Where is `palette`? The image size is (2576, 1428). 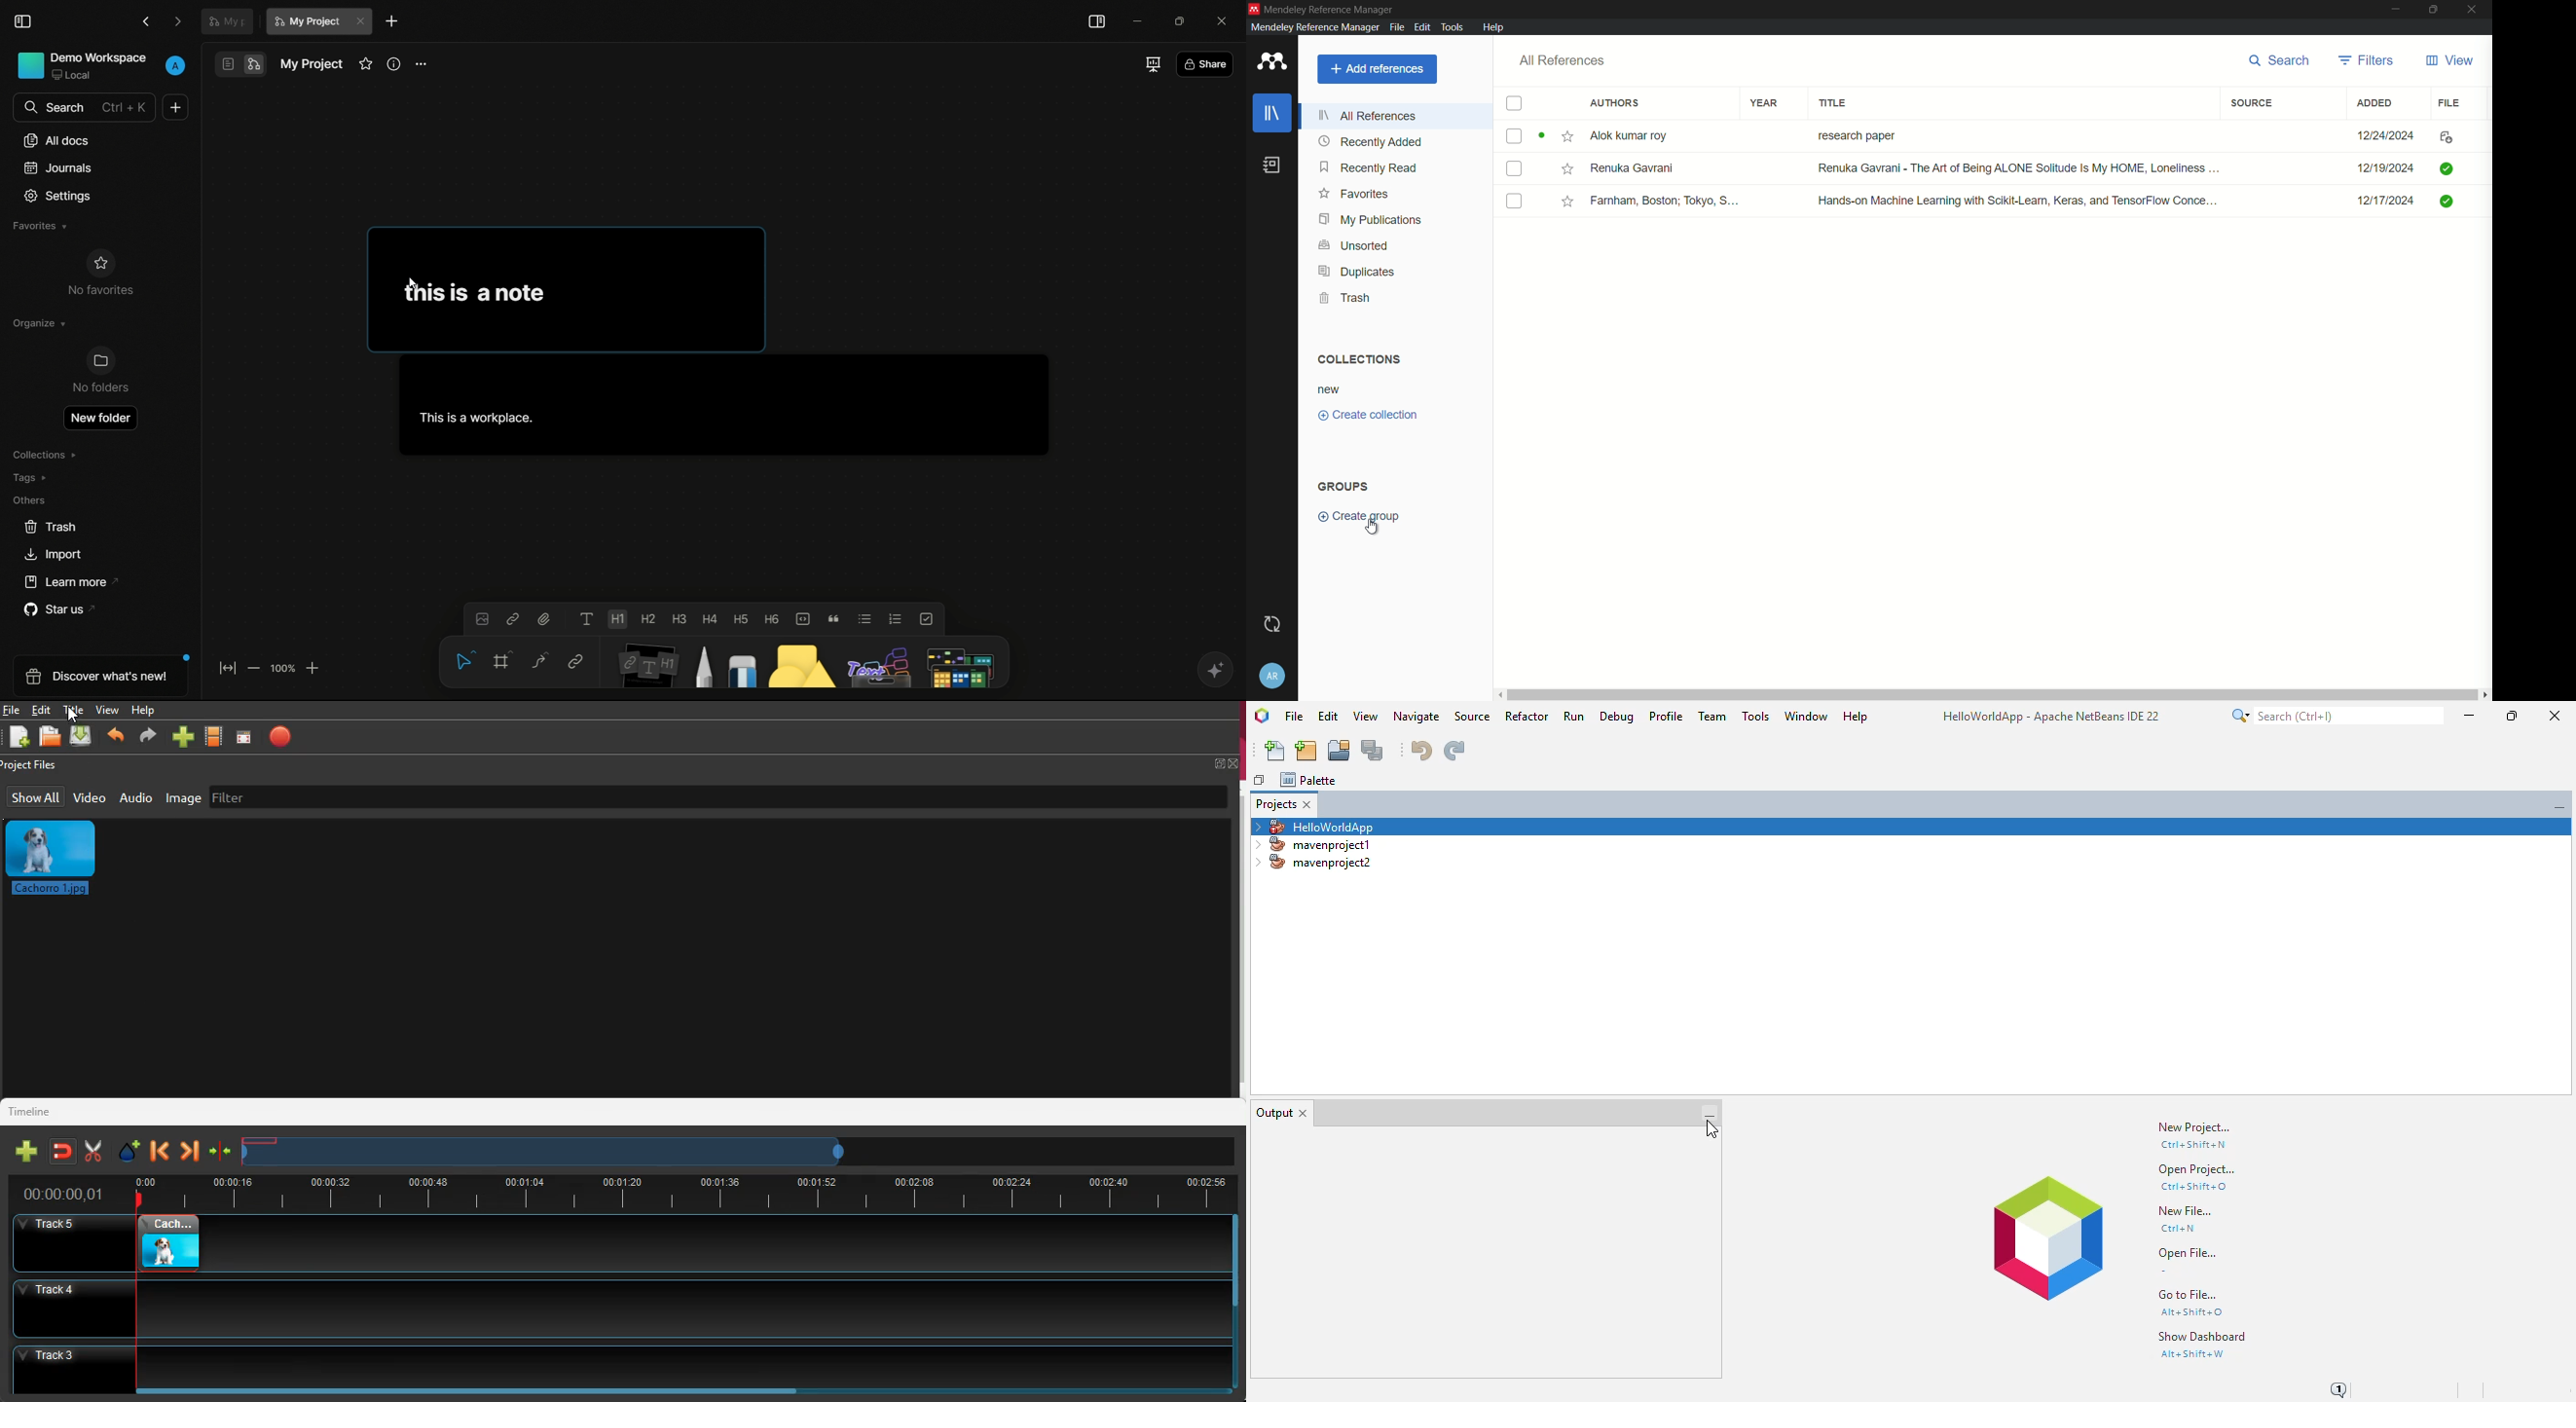
palette is located at coordinates (1307, 779).